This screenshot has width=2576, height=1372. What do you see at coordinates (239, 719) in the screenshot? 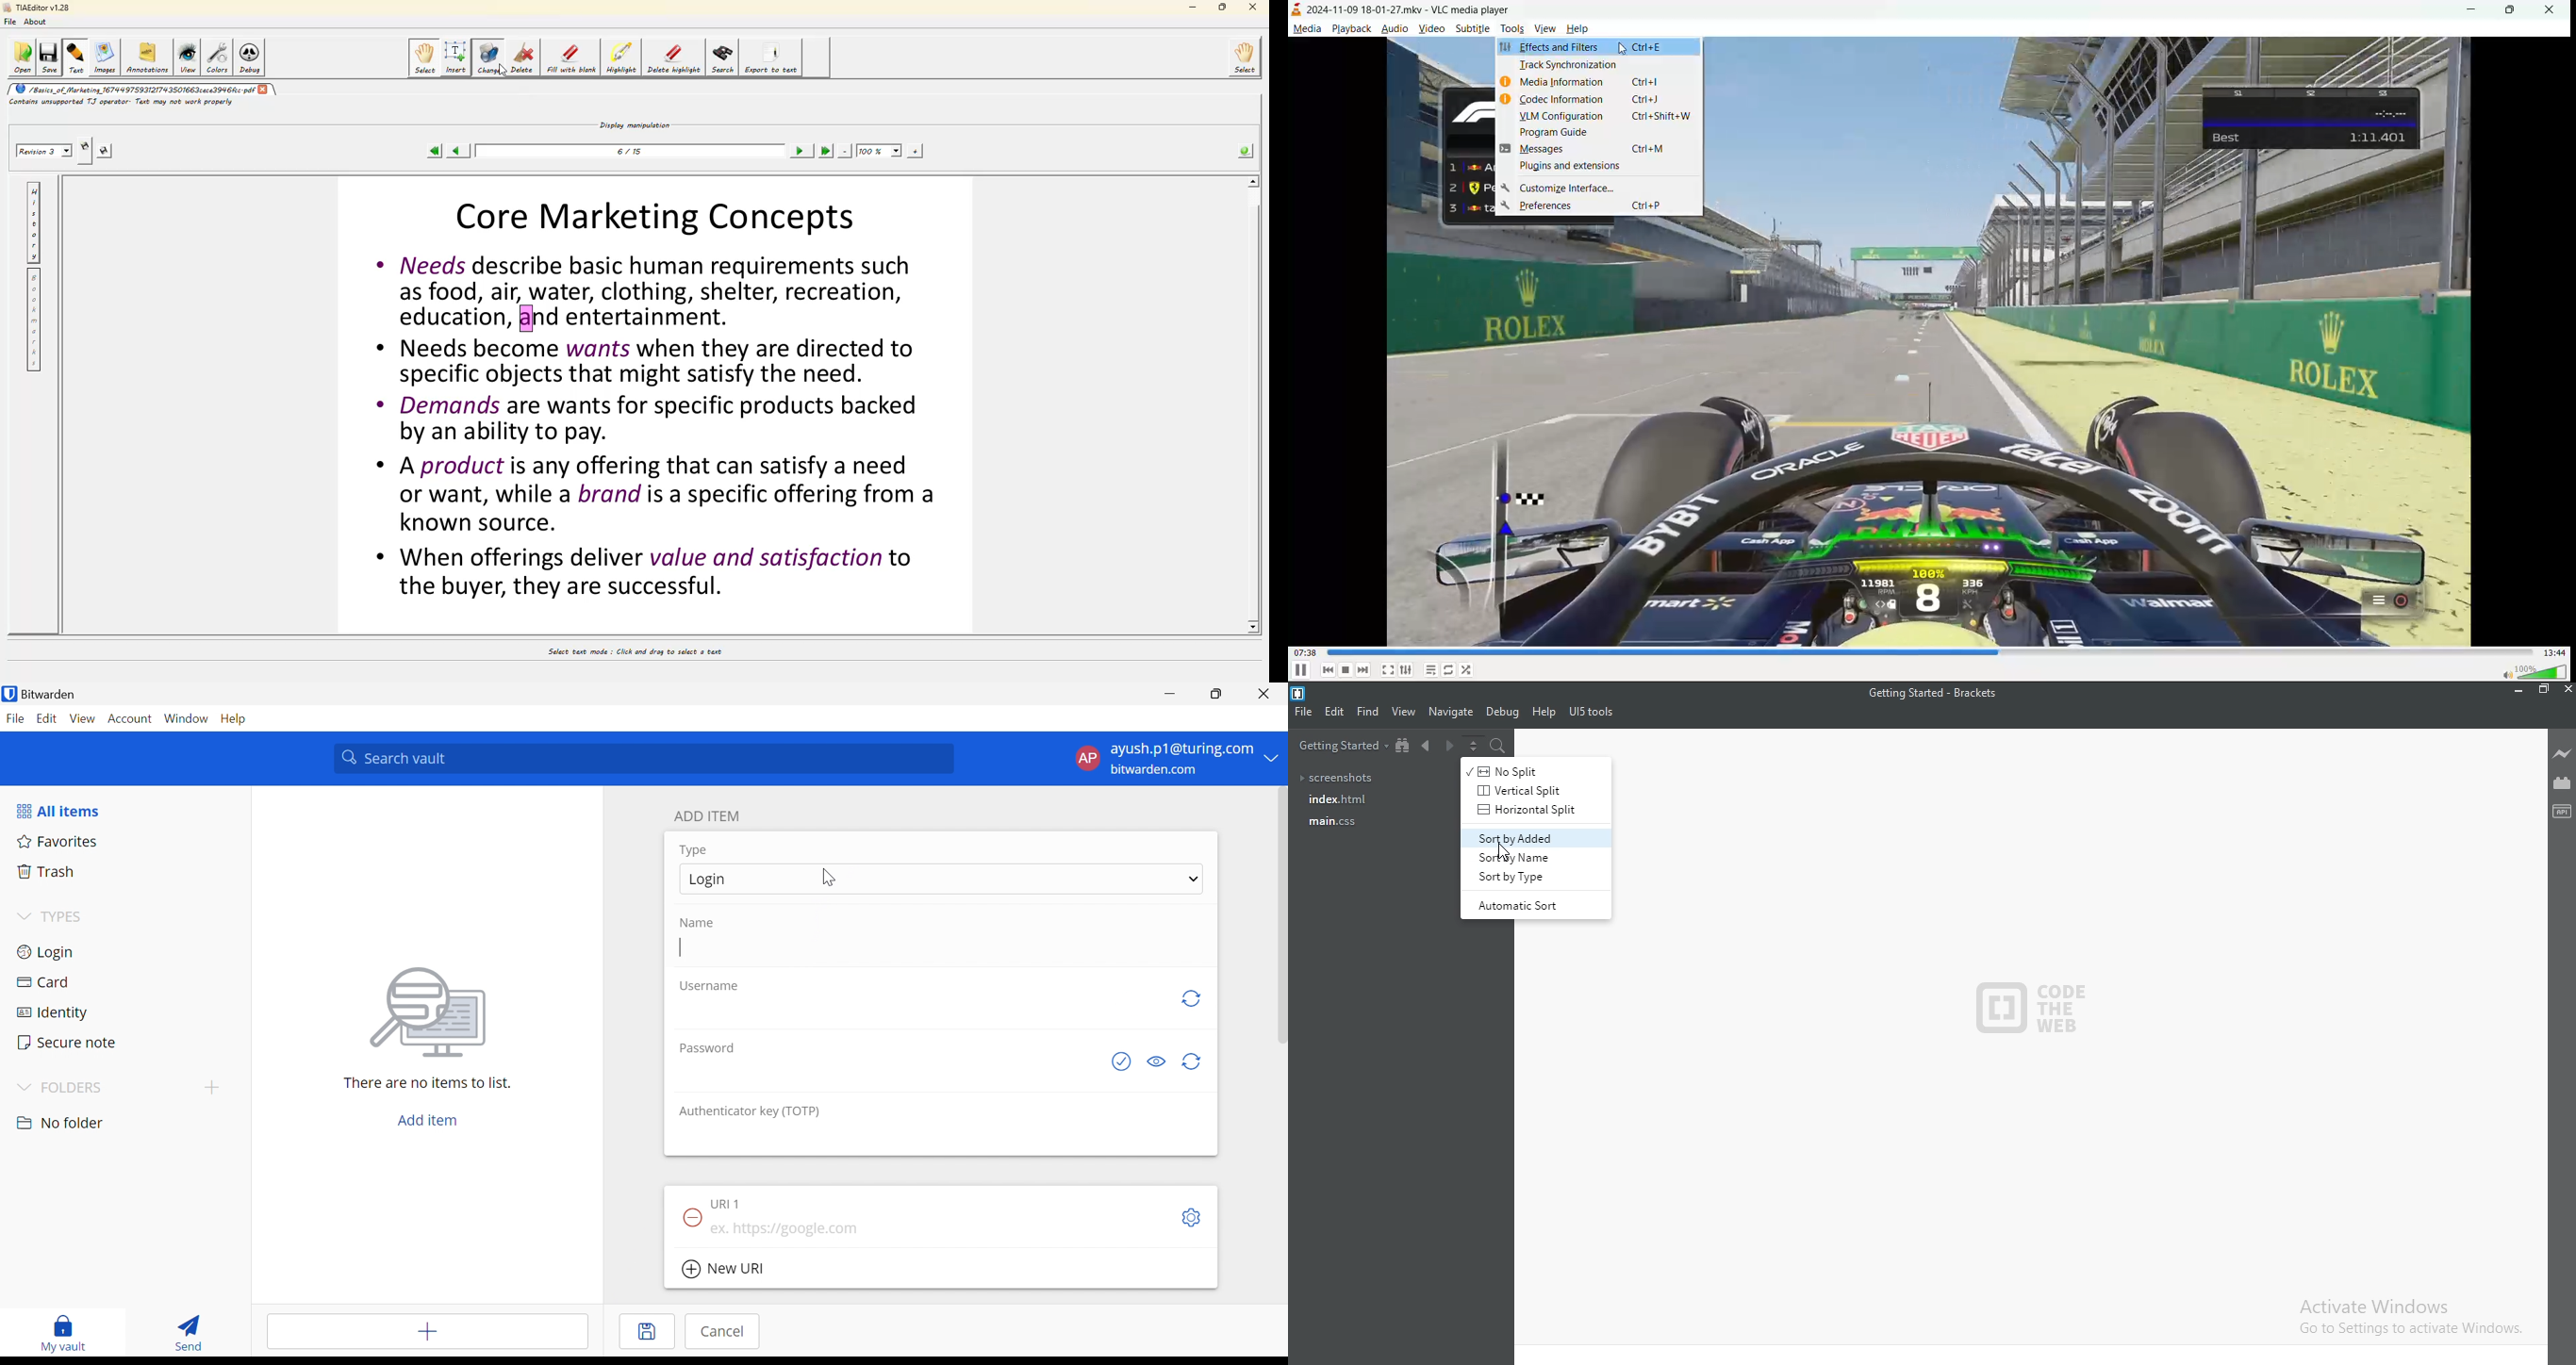
I see `Help` at bounding box center [239, 719].